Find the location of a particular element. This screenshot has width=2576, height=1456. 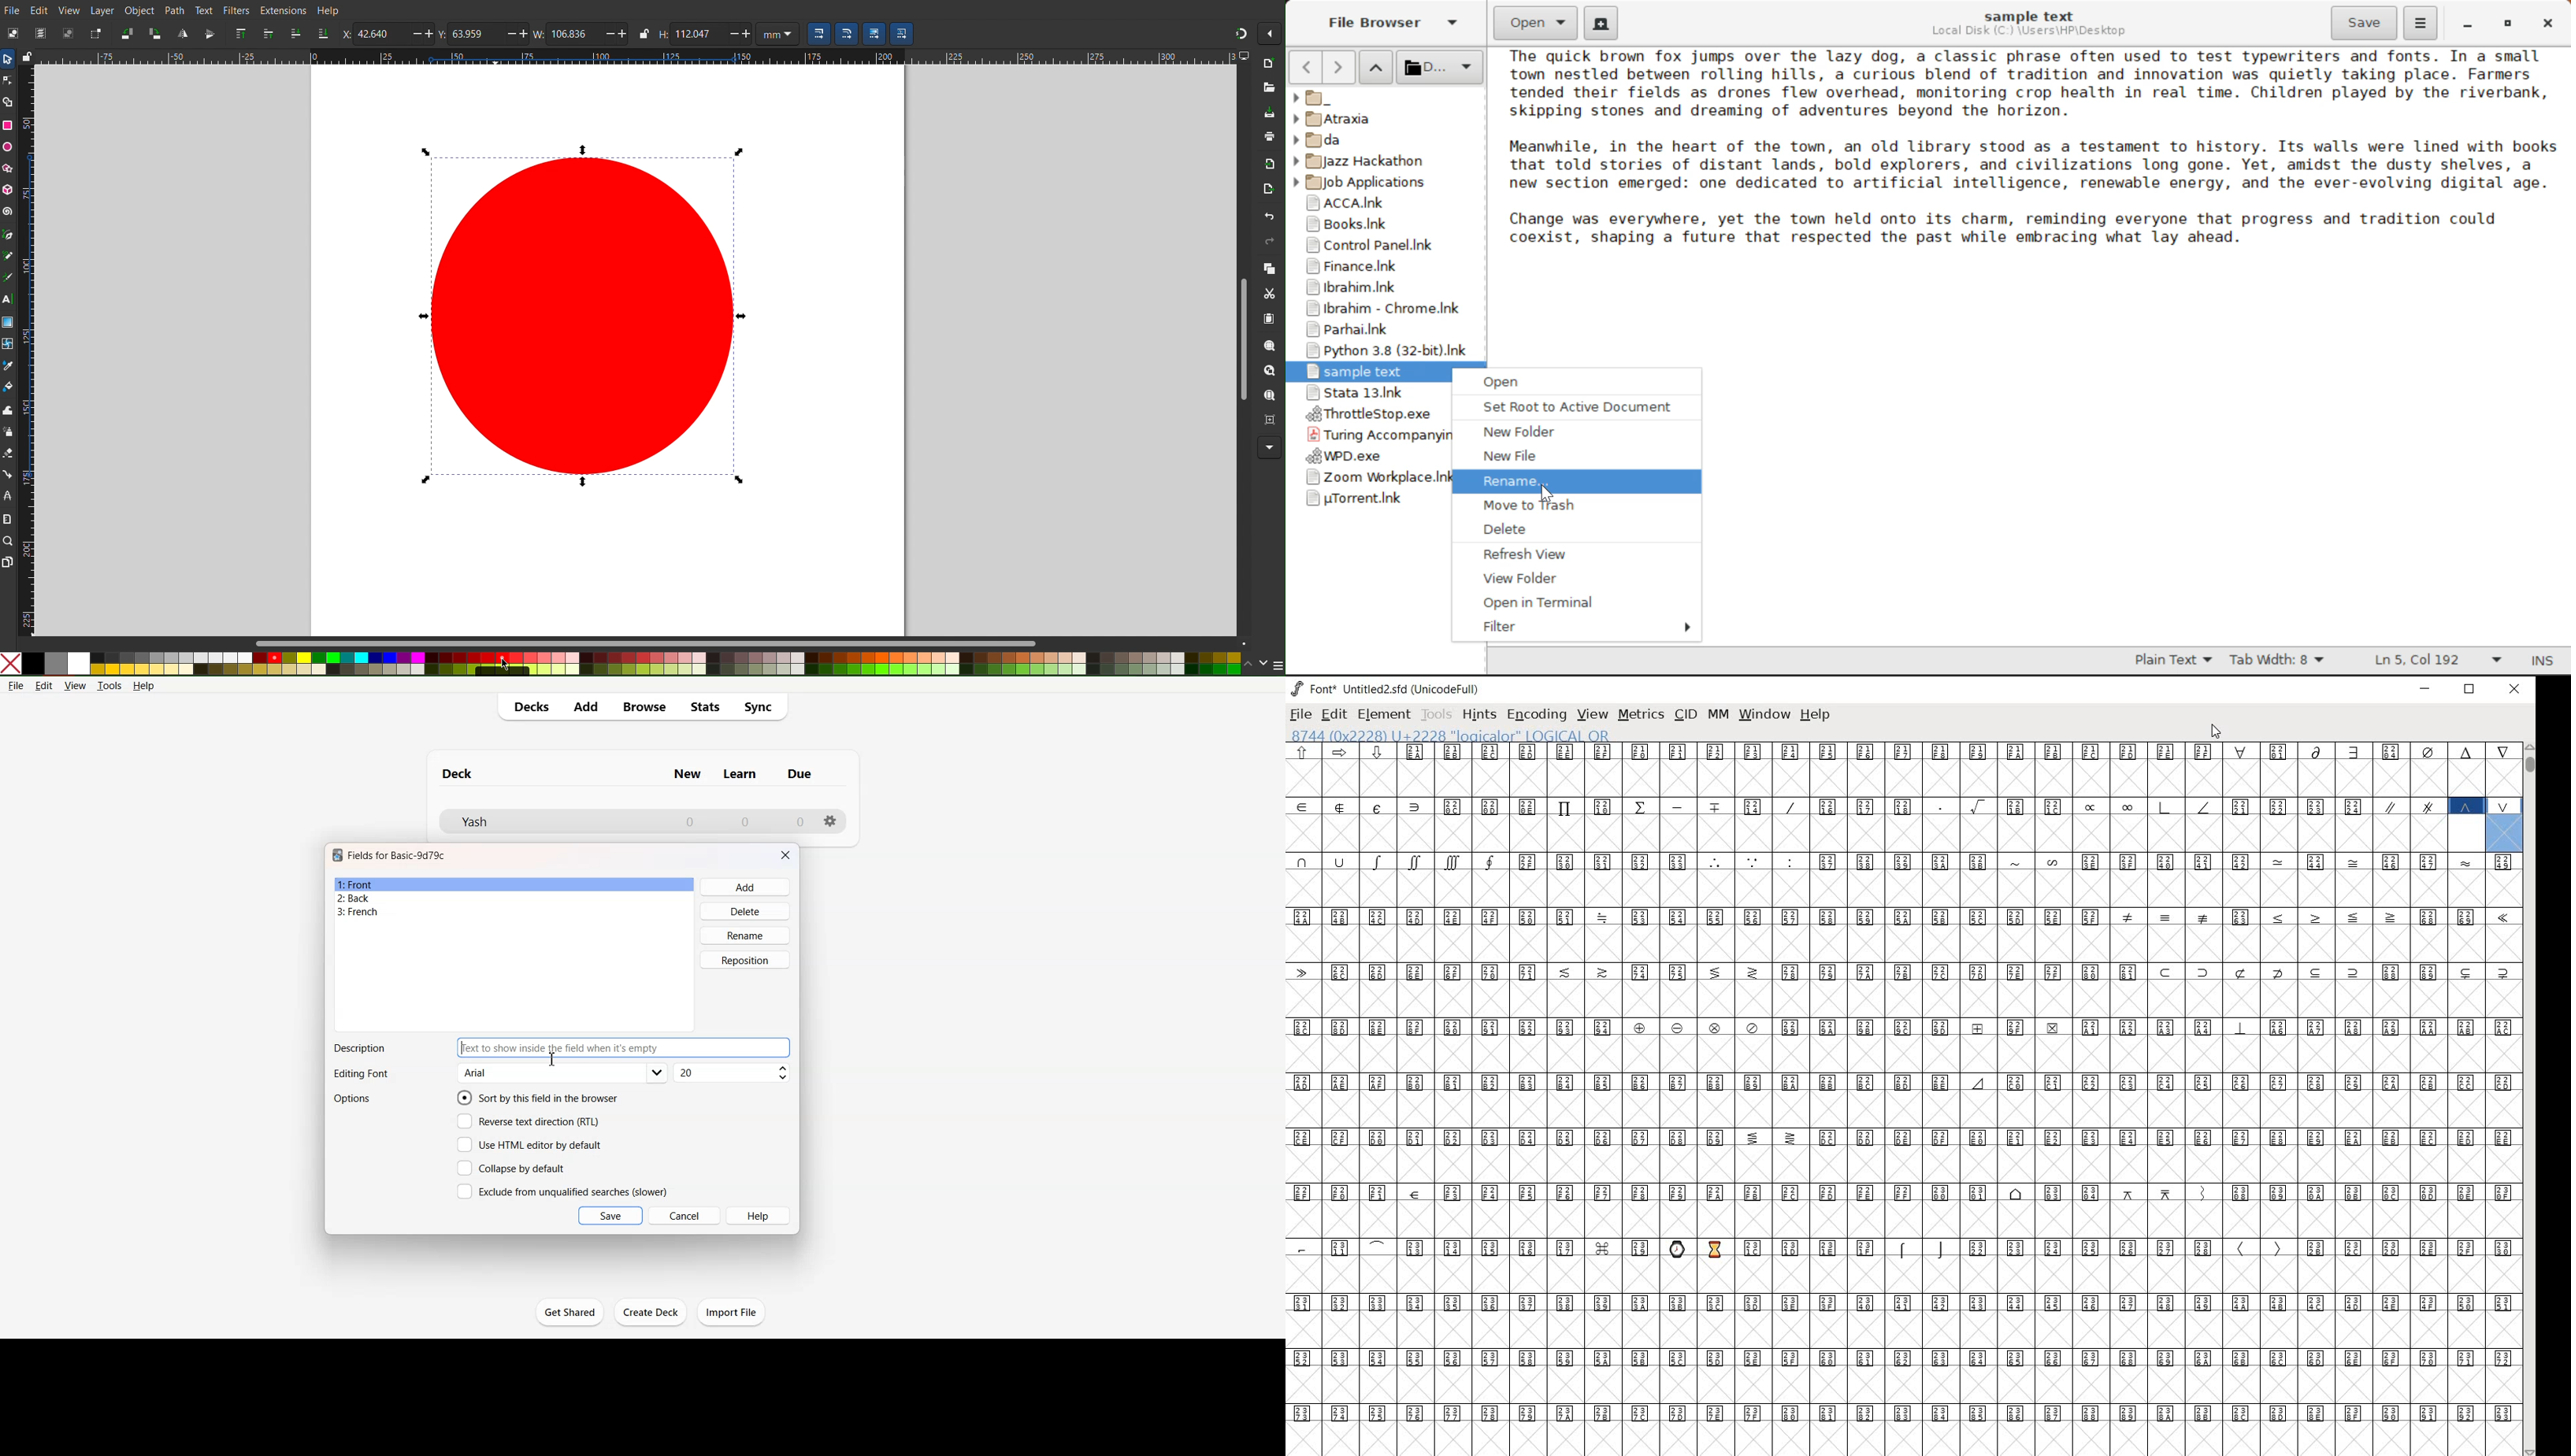

Software logo is located at coordinates (337, 855).